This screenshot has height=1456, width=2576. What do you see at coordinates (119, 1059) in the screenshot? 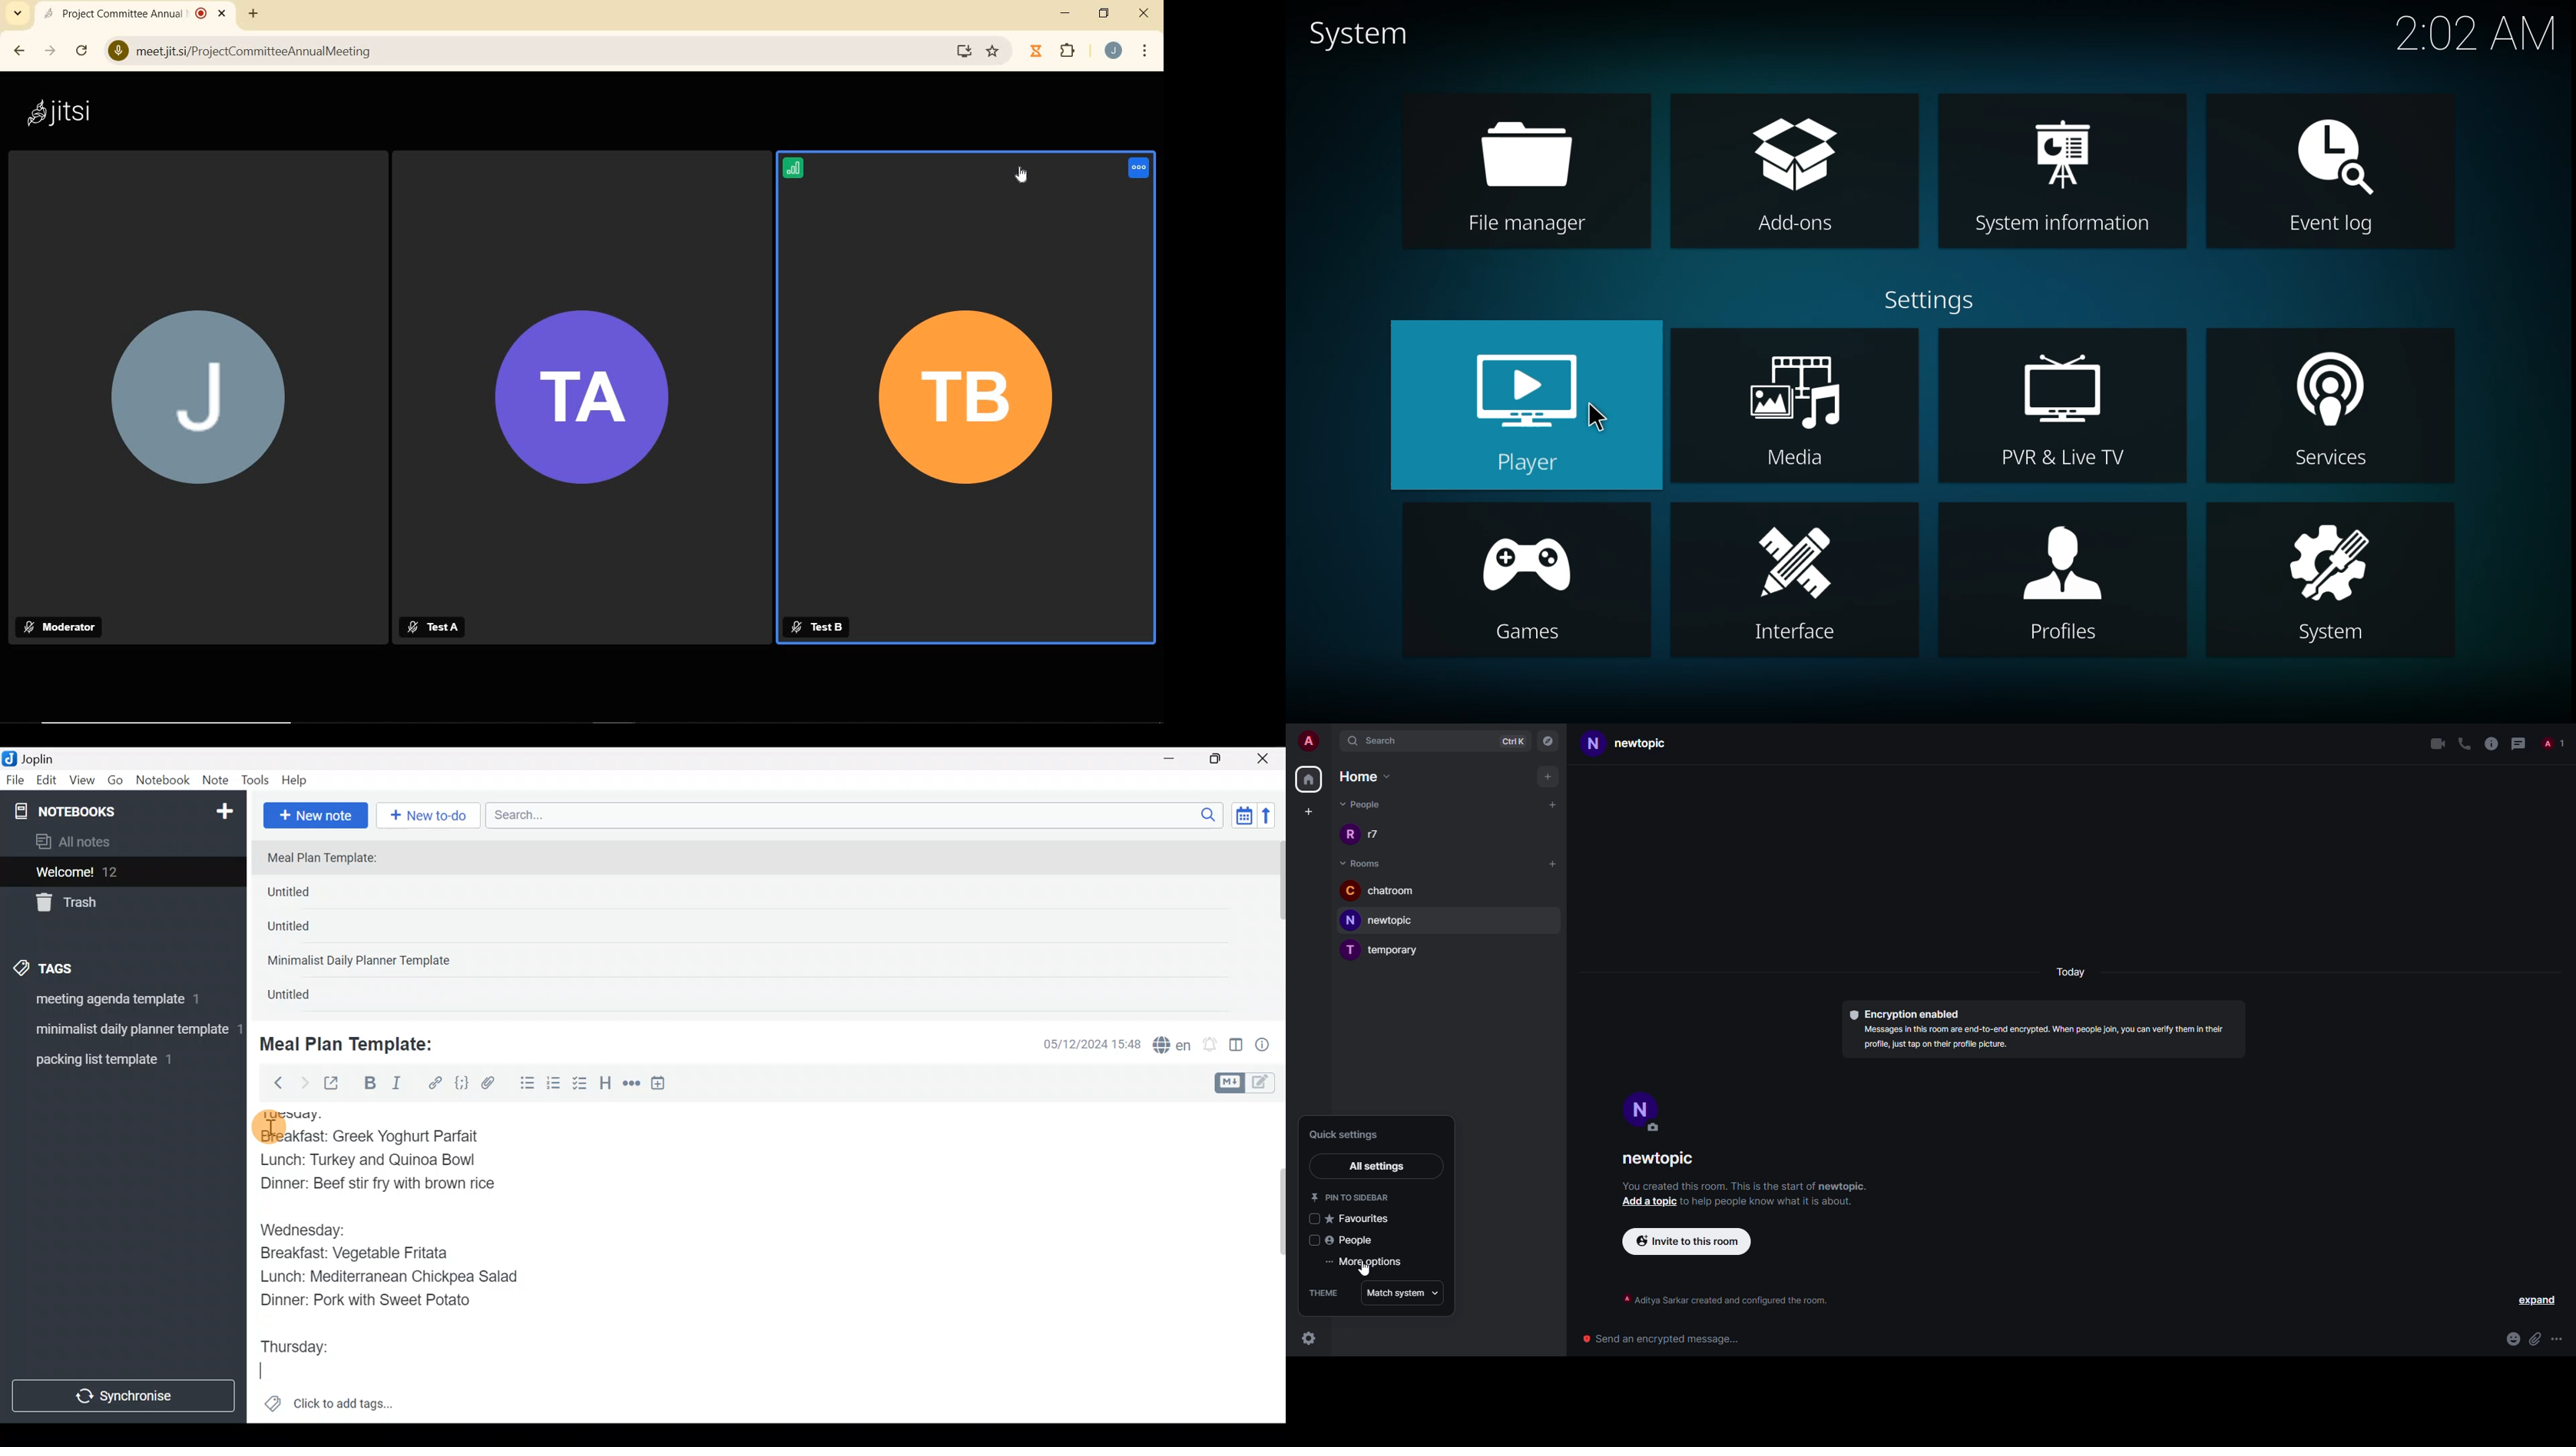
I see `Tag 3` at bounding box center [119, 1059].